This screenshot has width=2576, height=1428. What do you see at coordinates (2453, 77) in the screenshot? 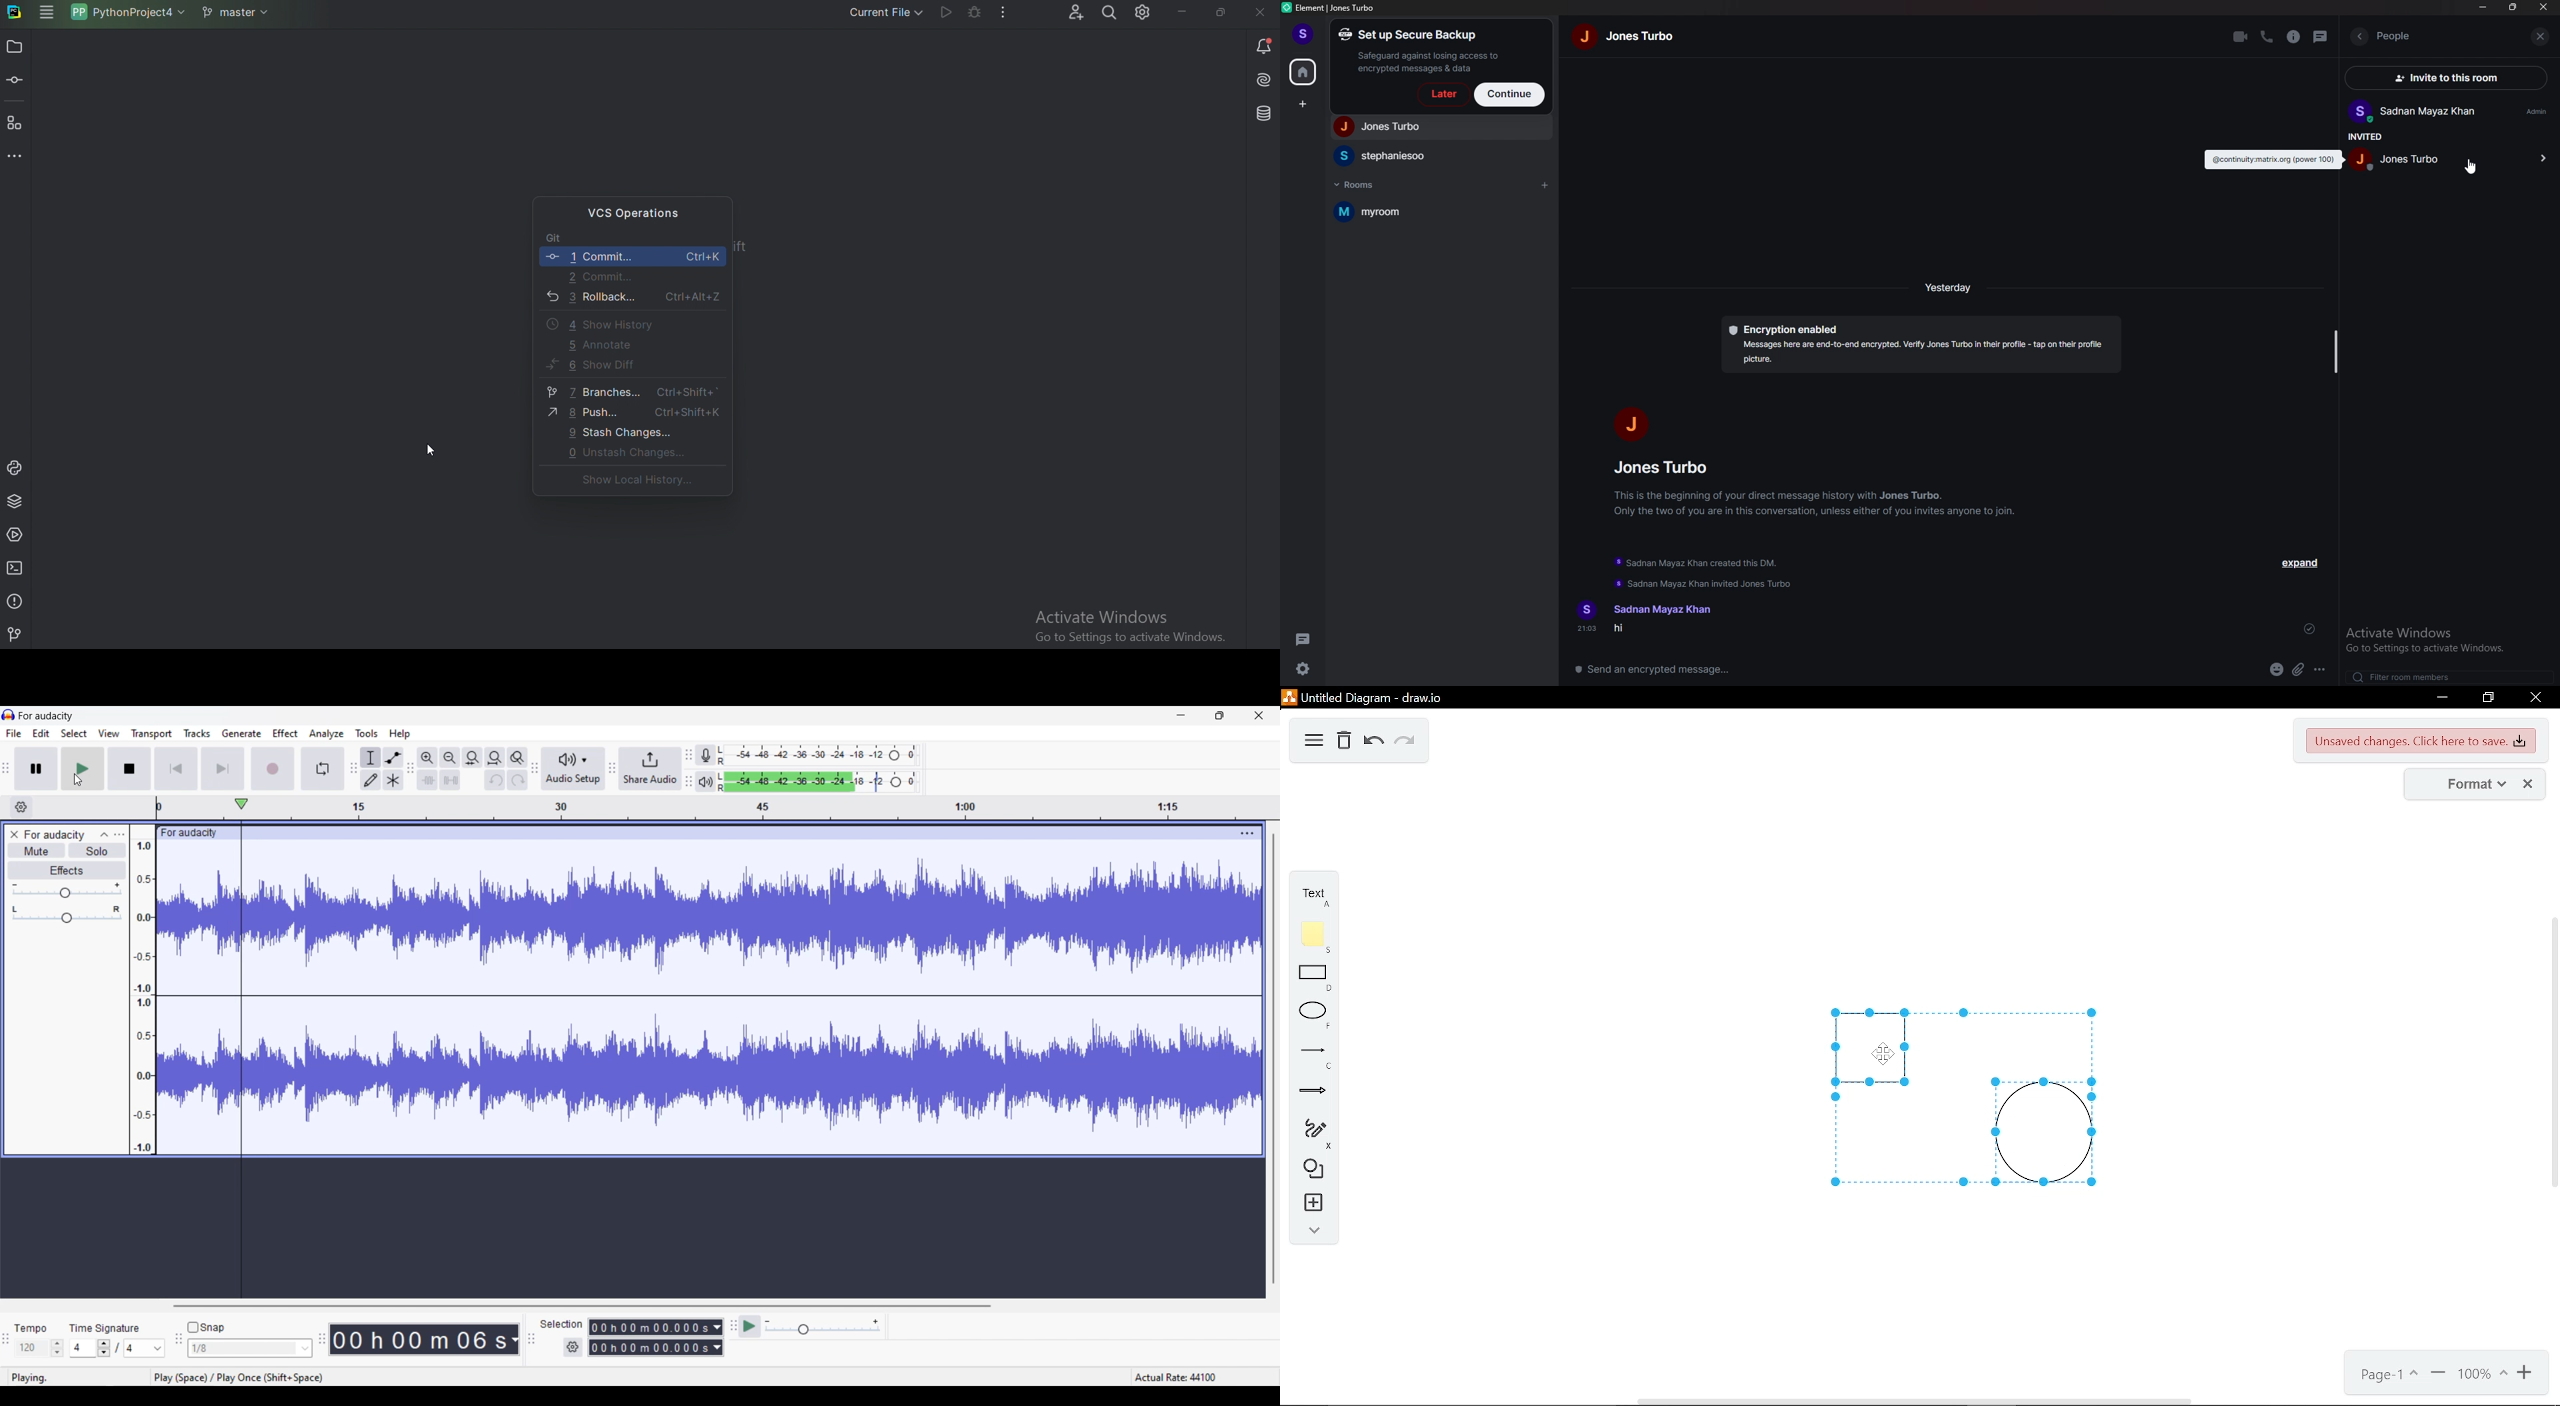
I see `invite to room` at bounding box center [2453, 77].